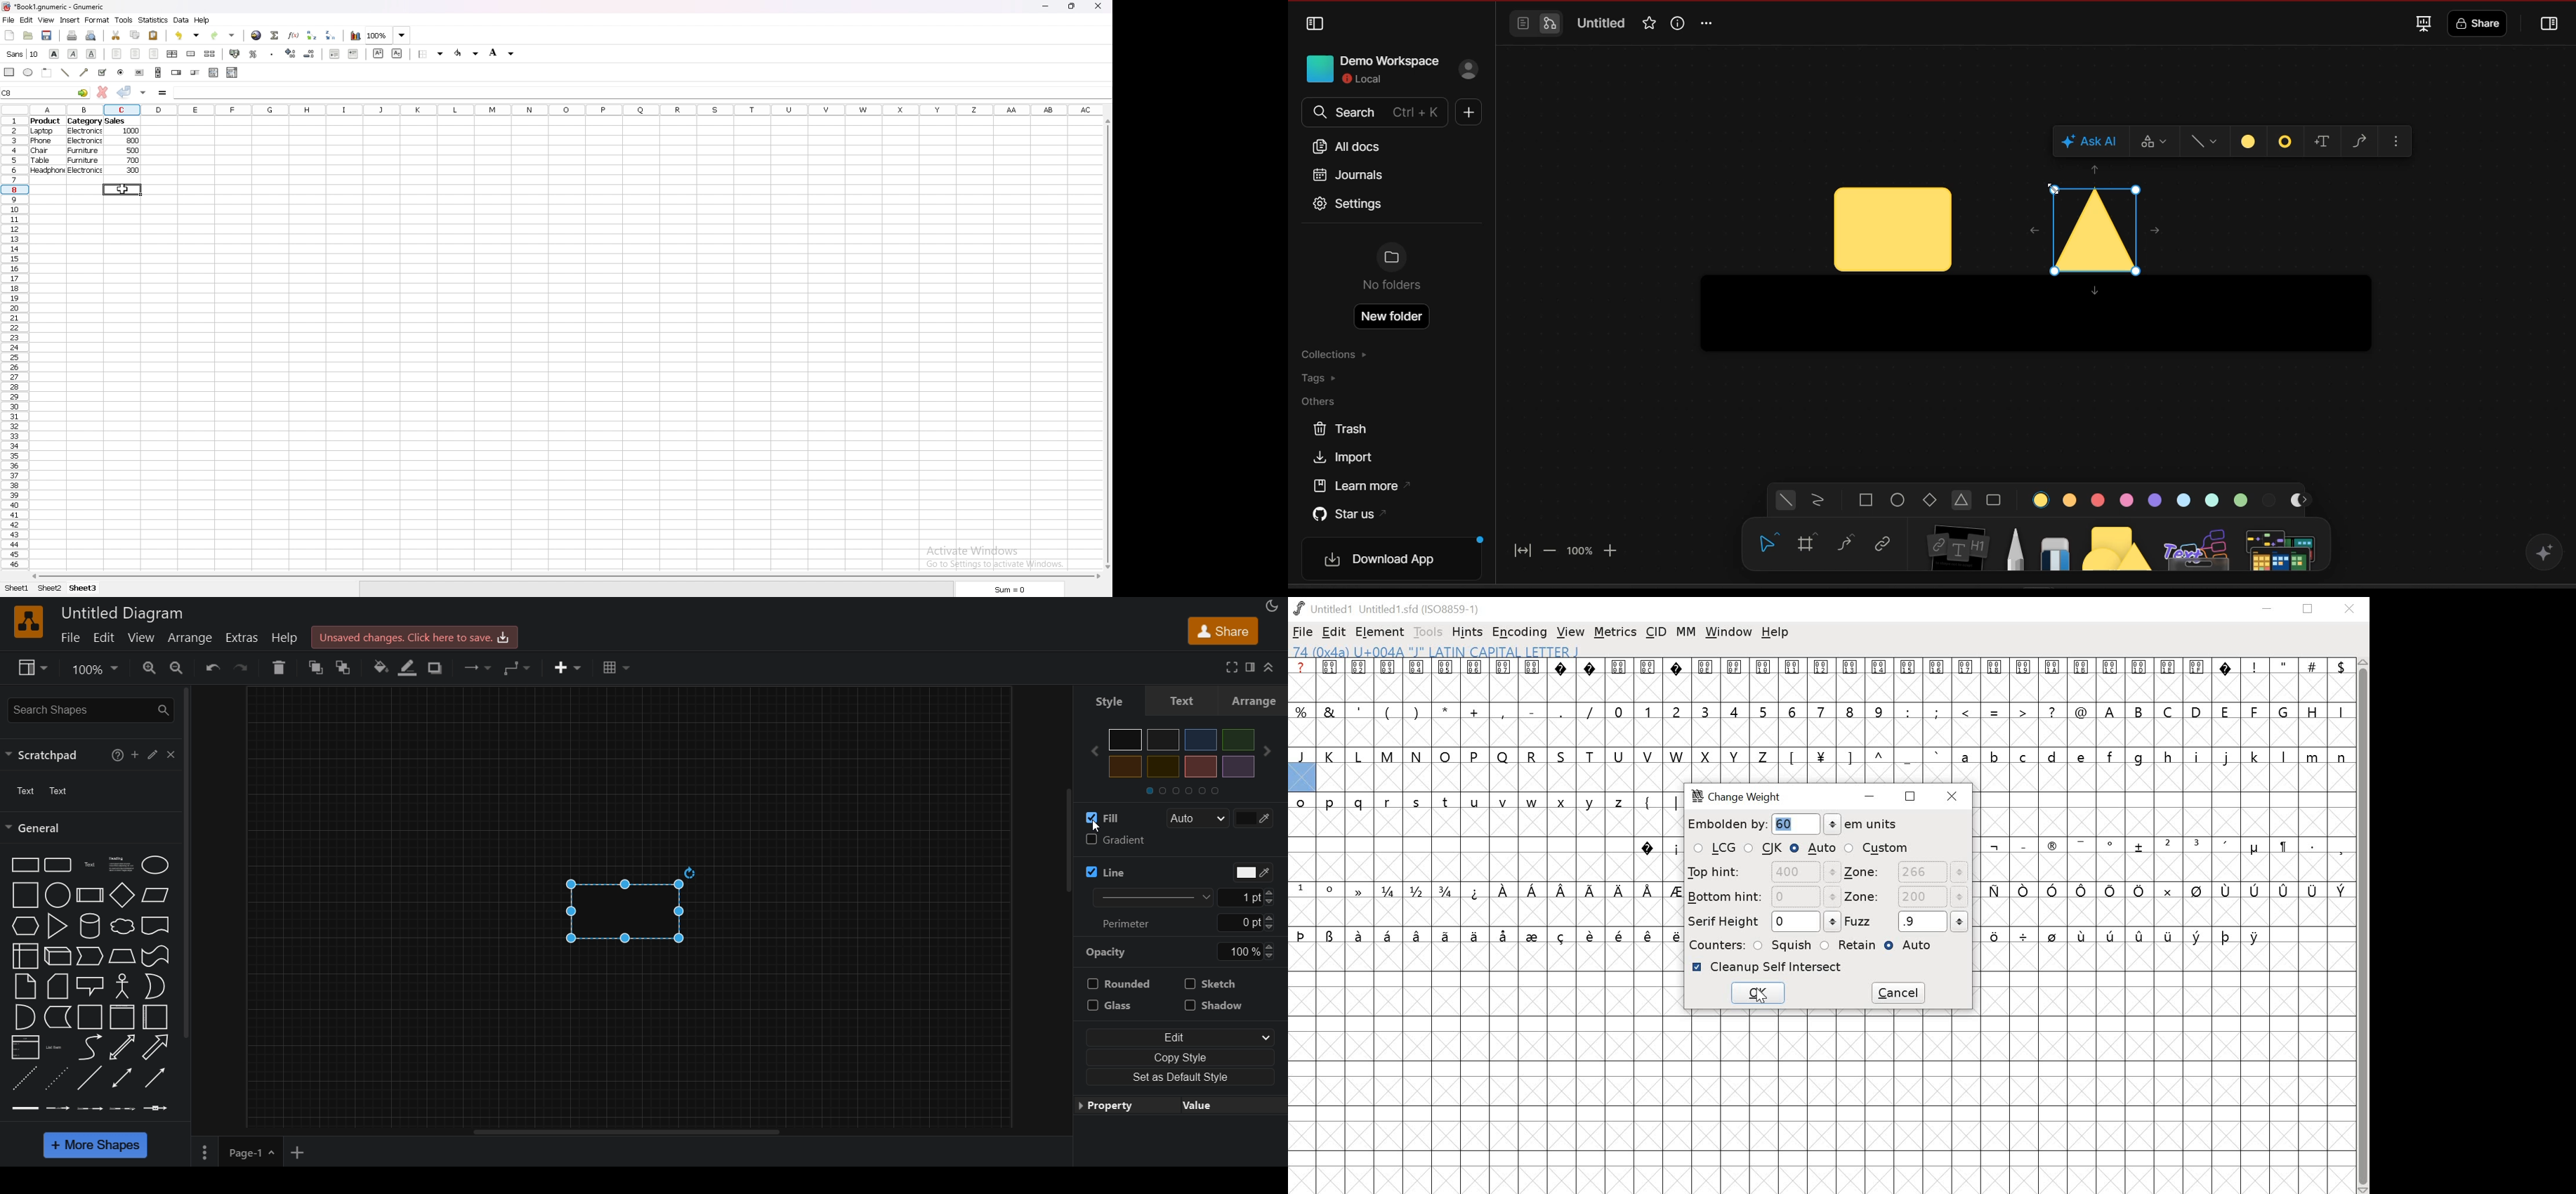  What do you see at coordinates (1765, 849) in the screenshot?
I see `CJK` at bounding box center [1765, 849].